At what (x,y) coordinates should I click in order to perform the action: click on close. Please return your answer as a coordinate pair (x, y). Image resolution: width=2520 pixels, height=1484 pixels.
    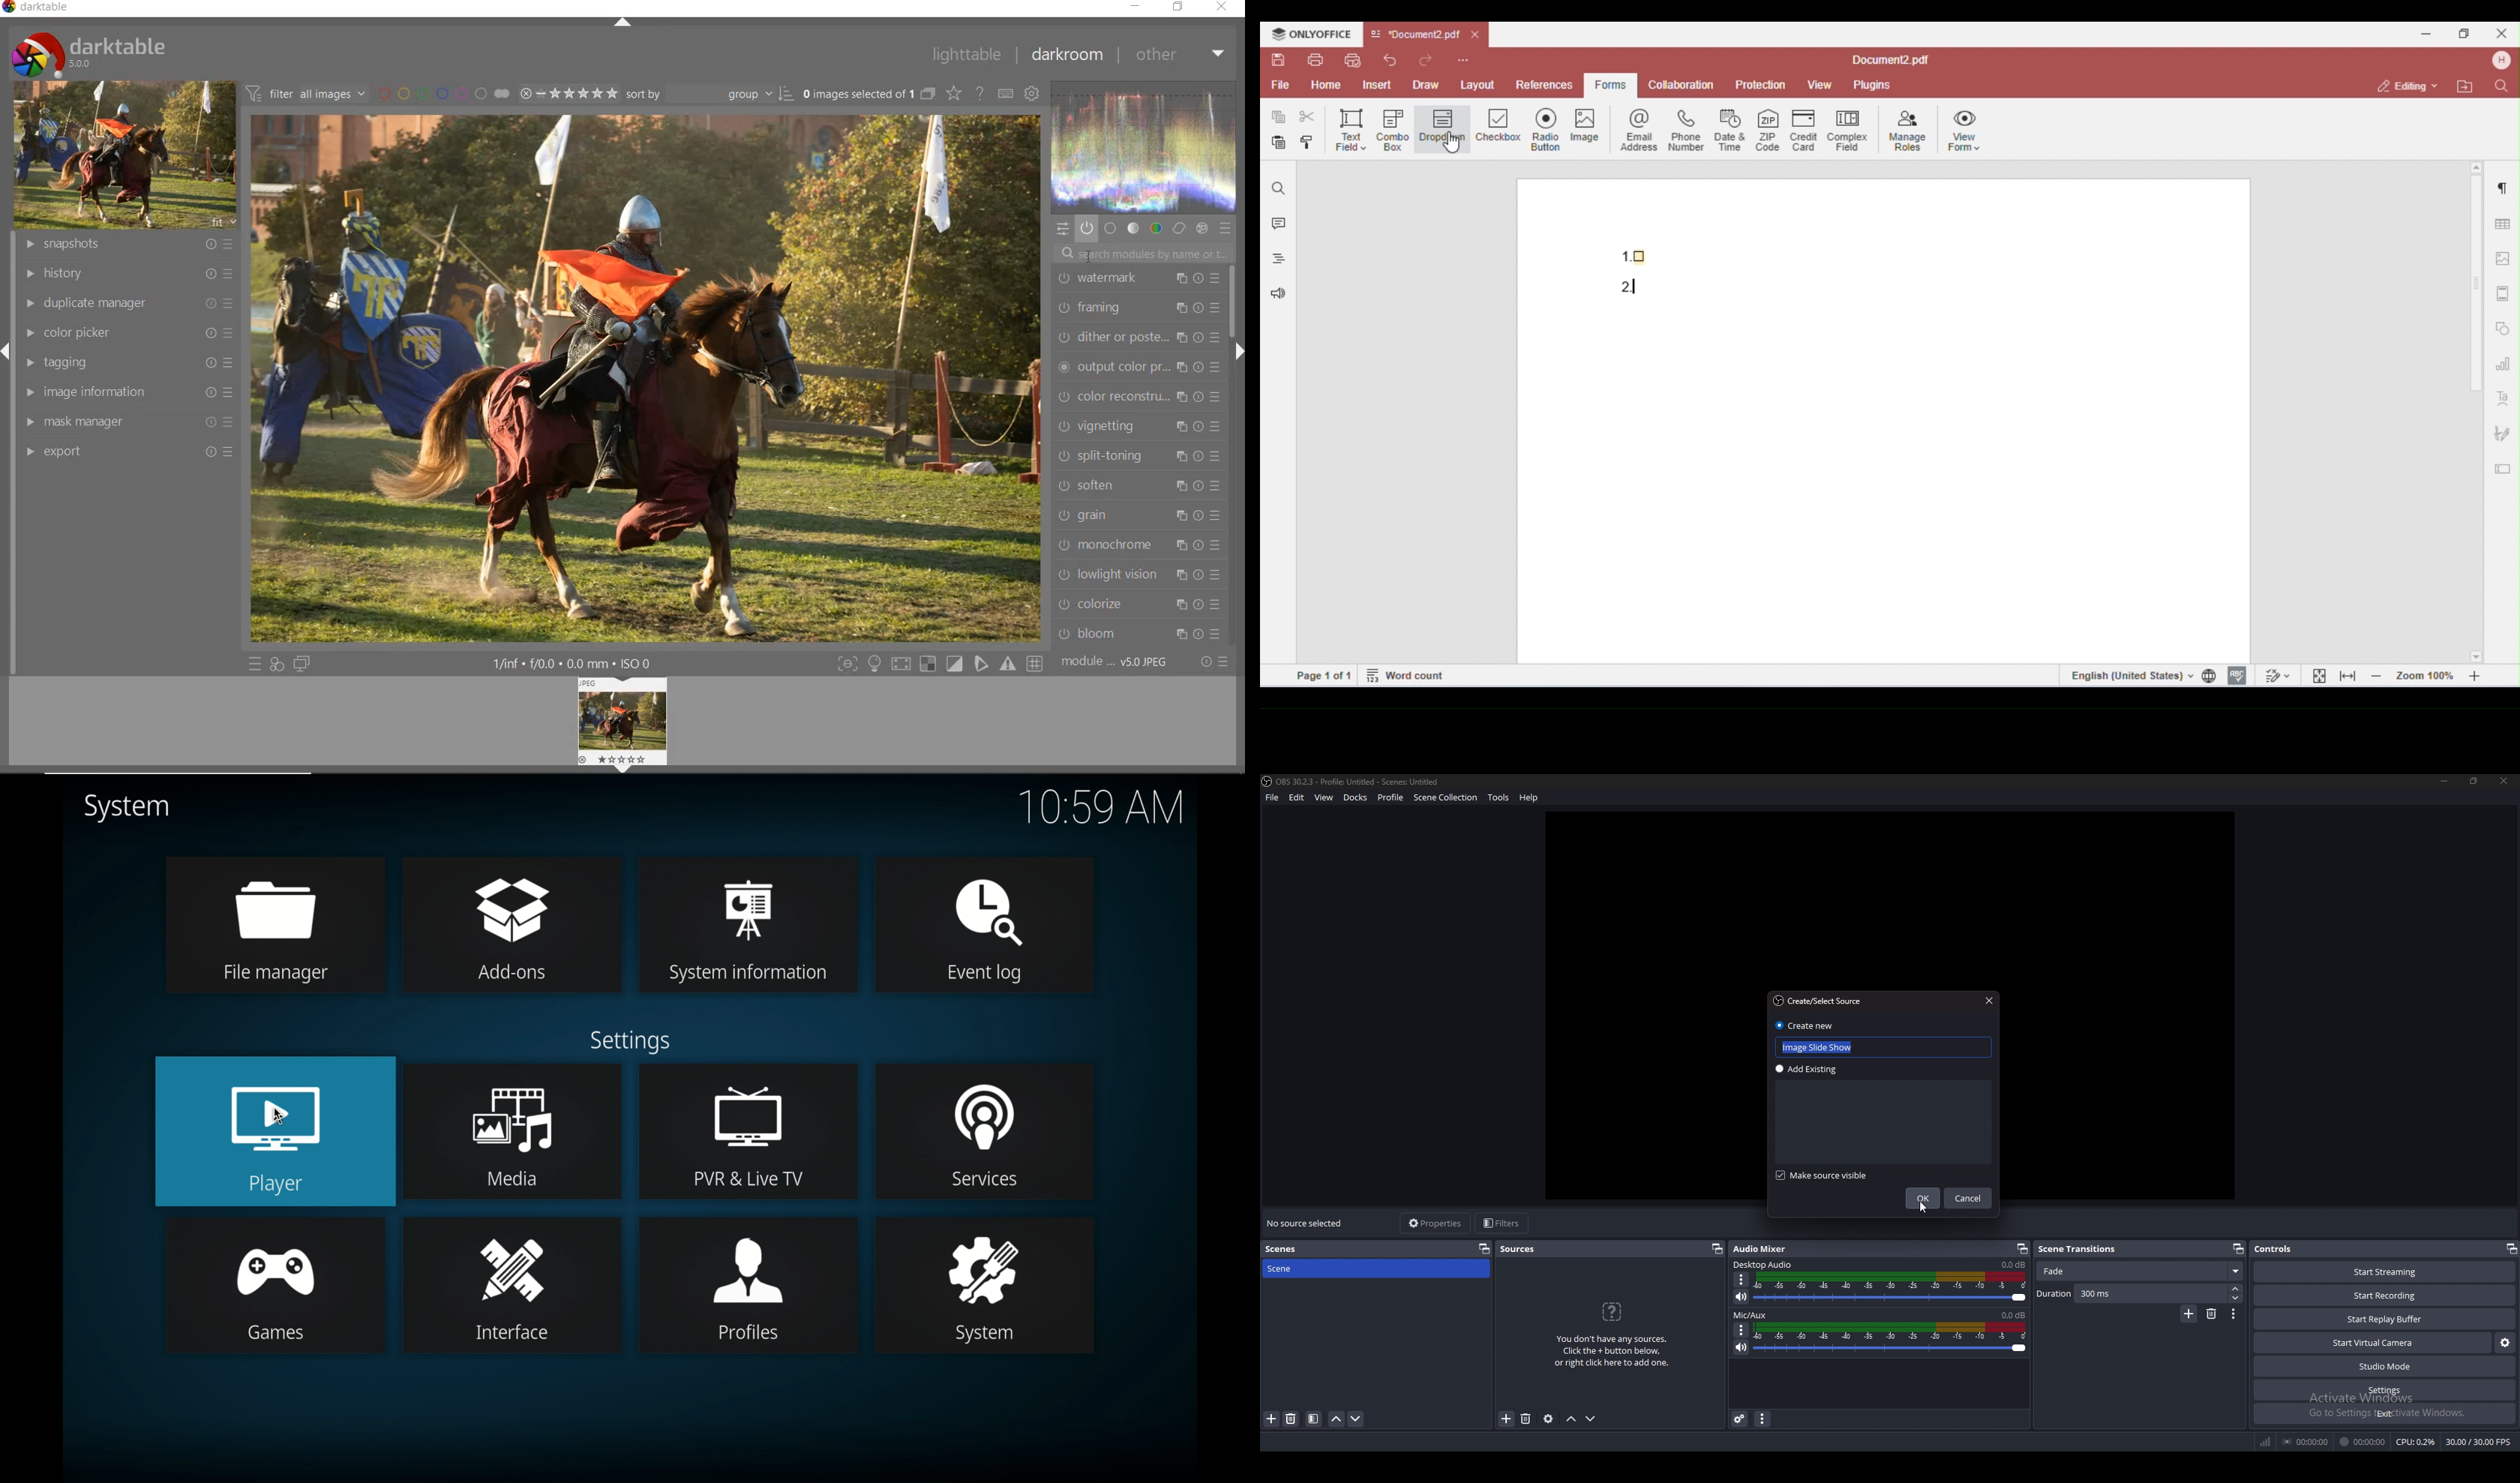
    Looking at the image, I should click on (1223, 7).